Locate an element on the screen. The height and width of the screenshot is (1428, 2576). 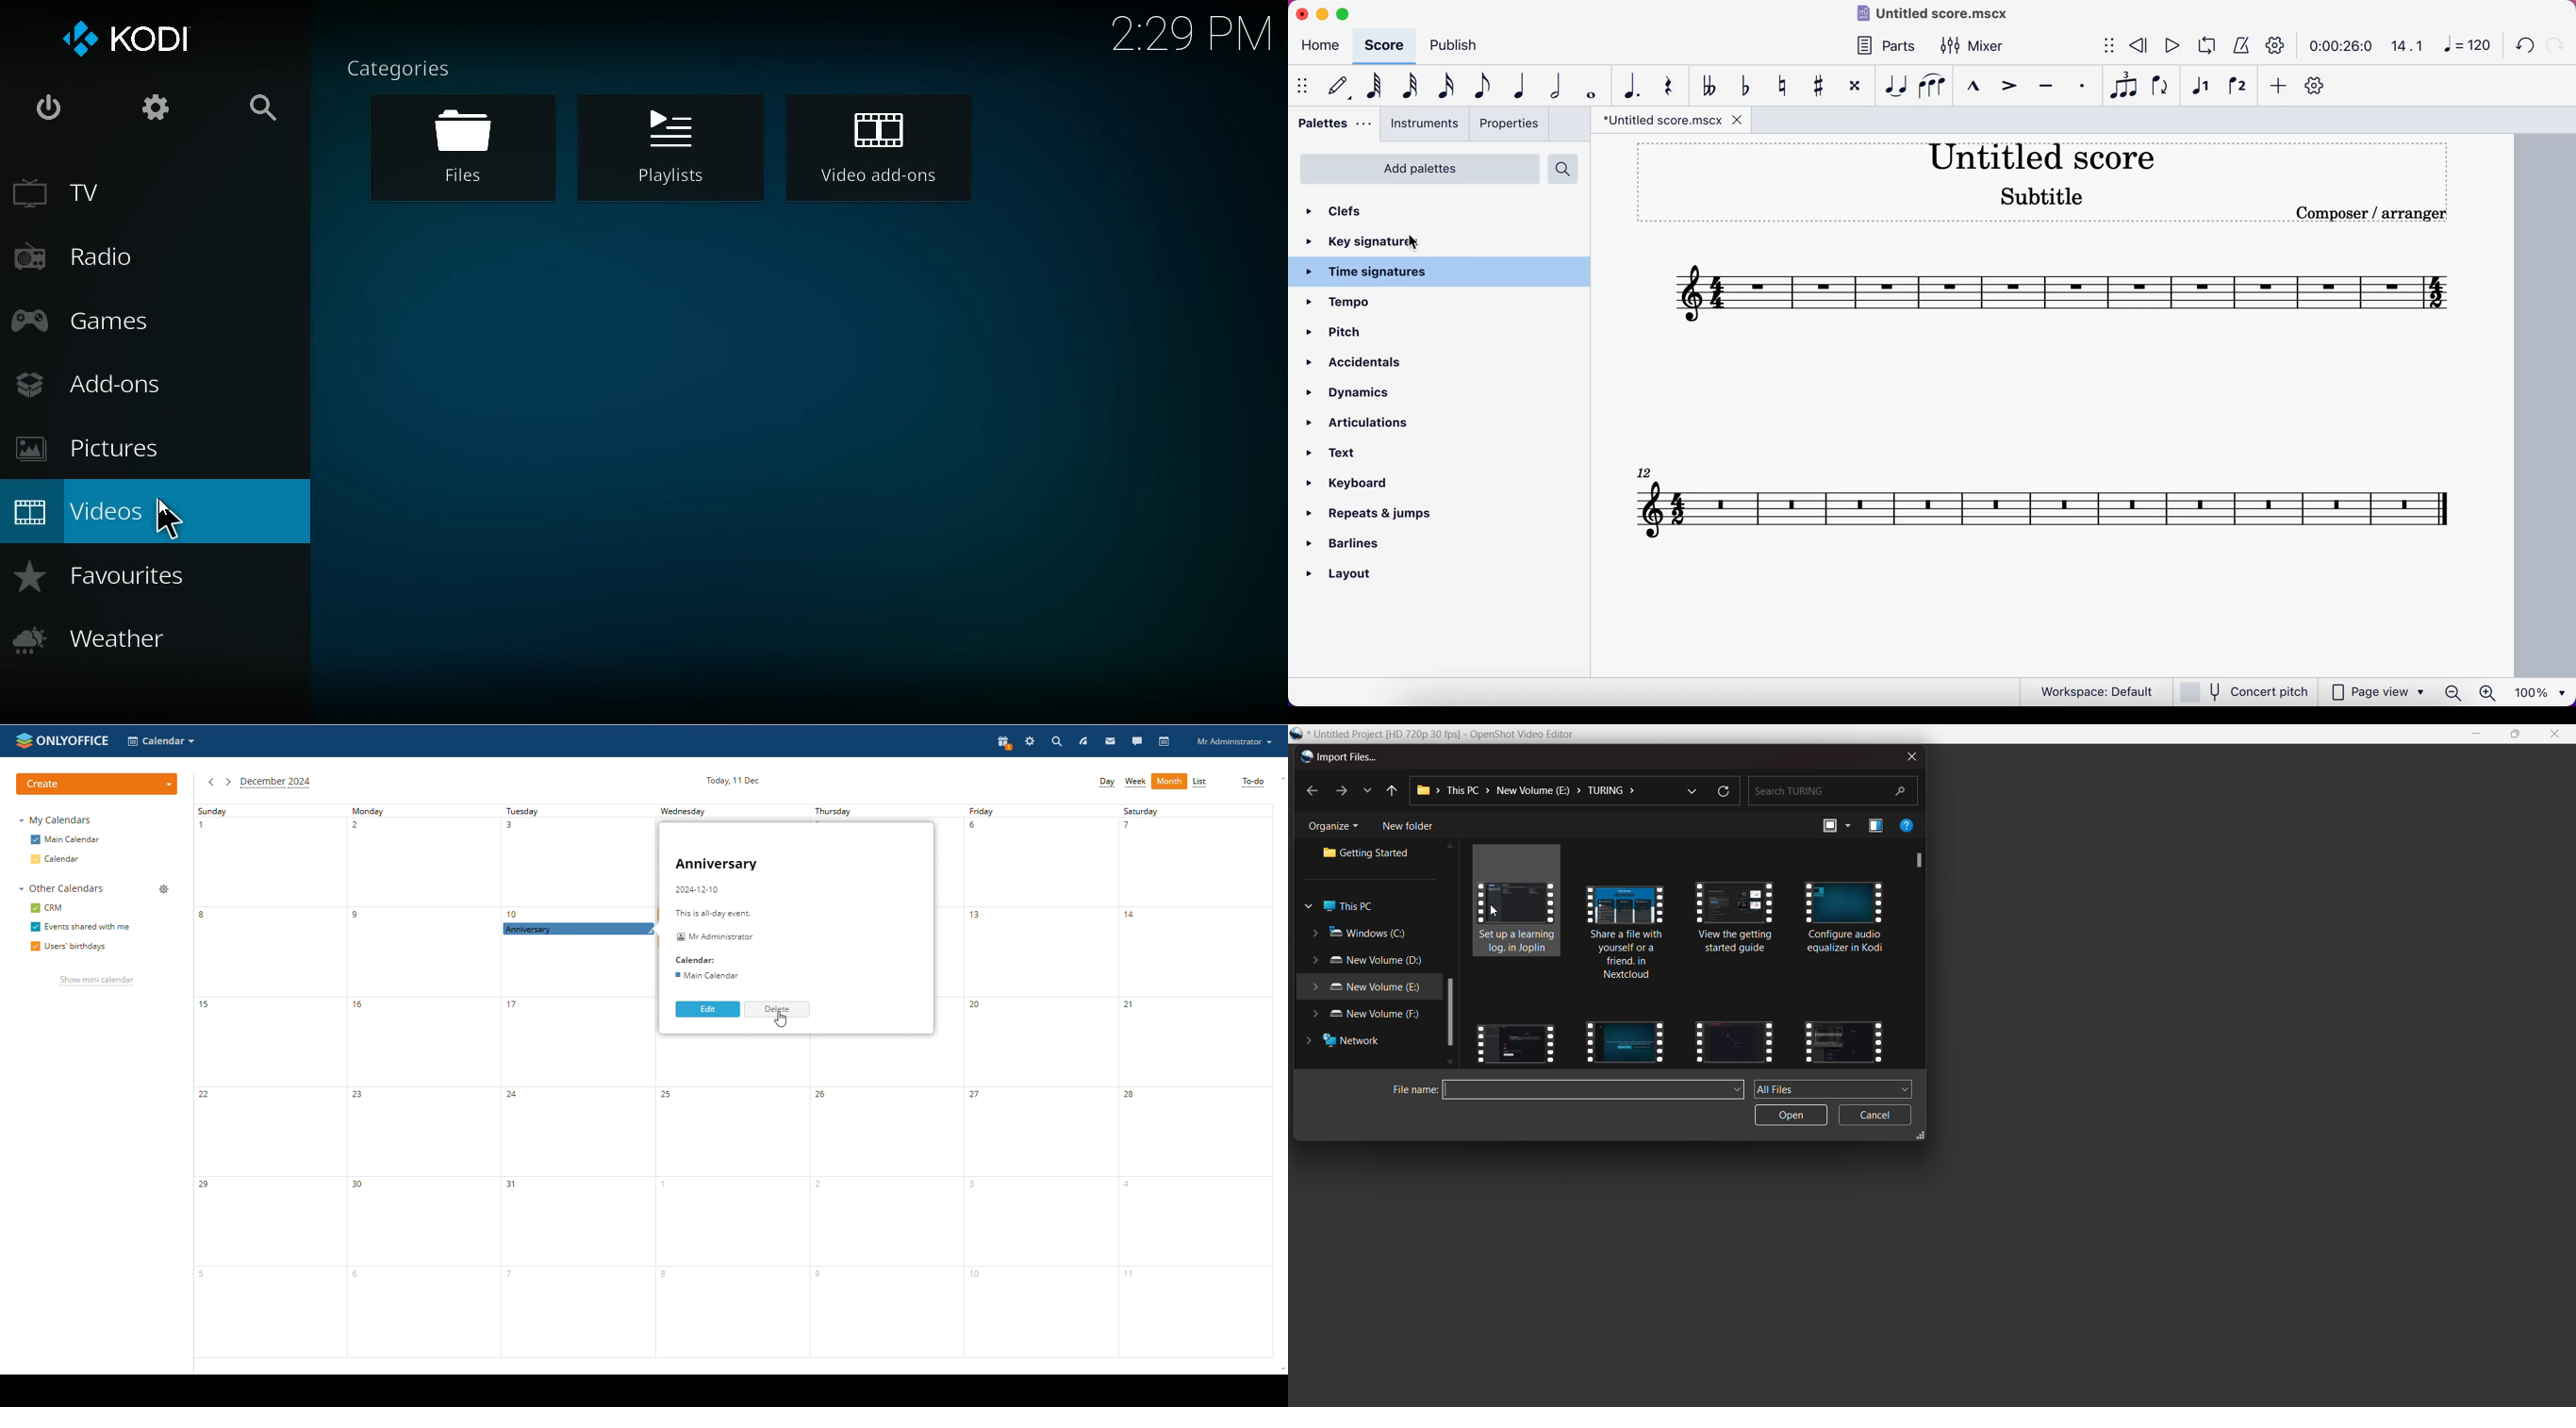
help is located at coordinates (1907, 825).